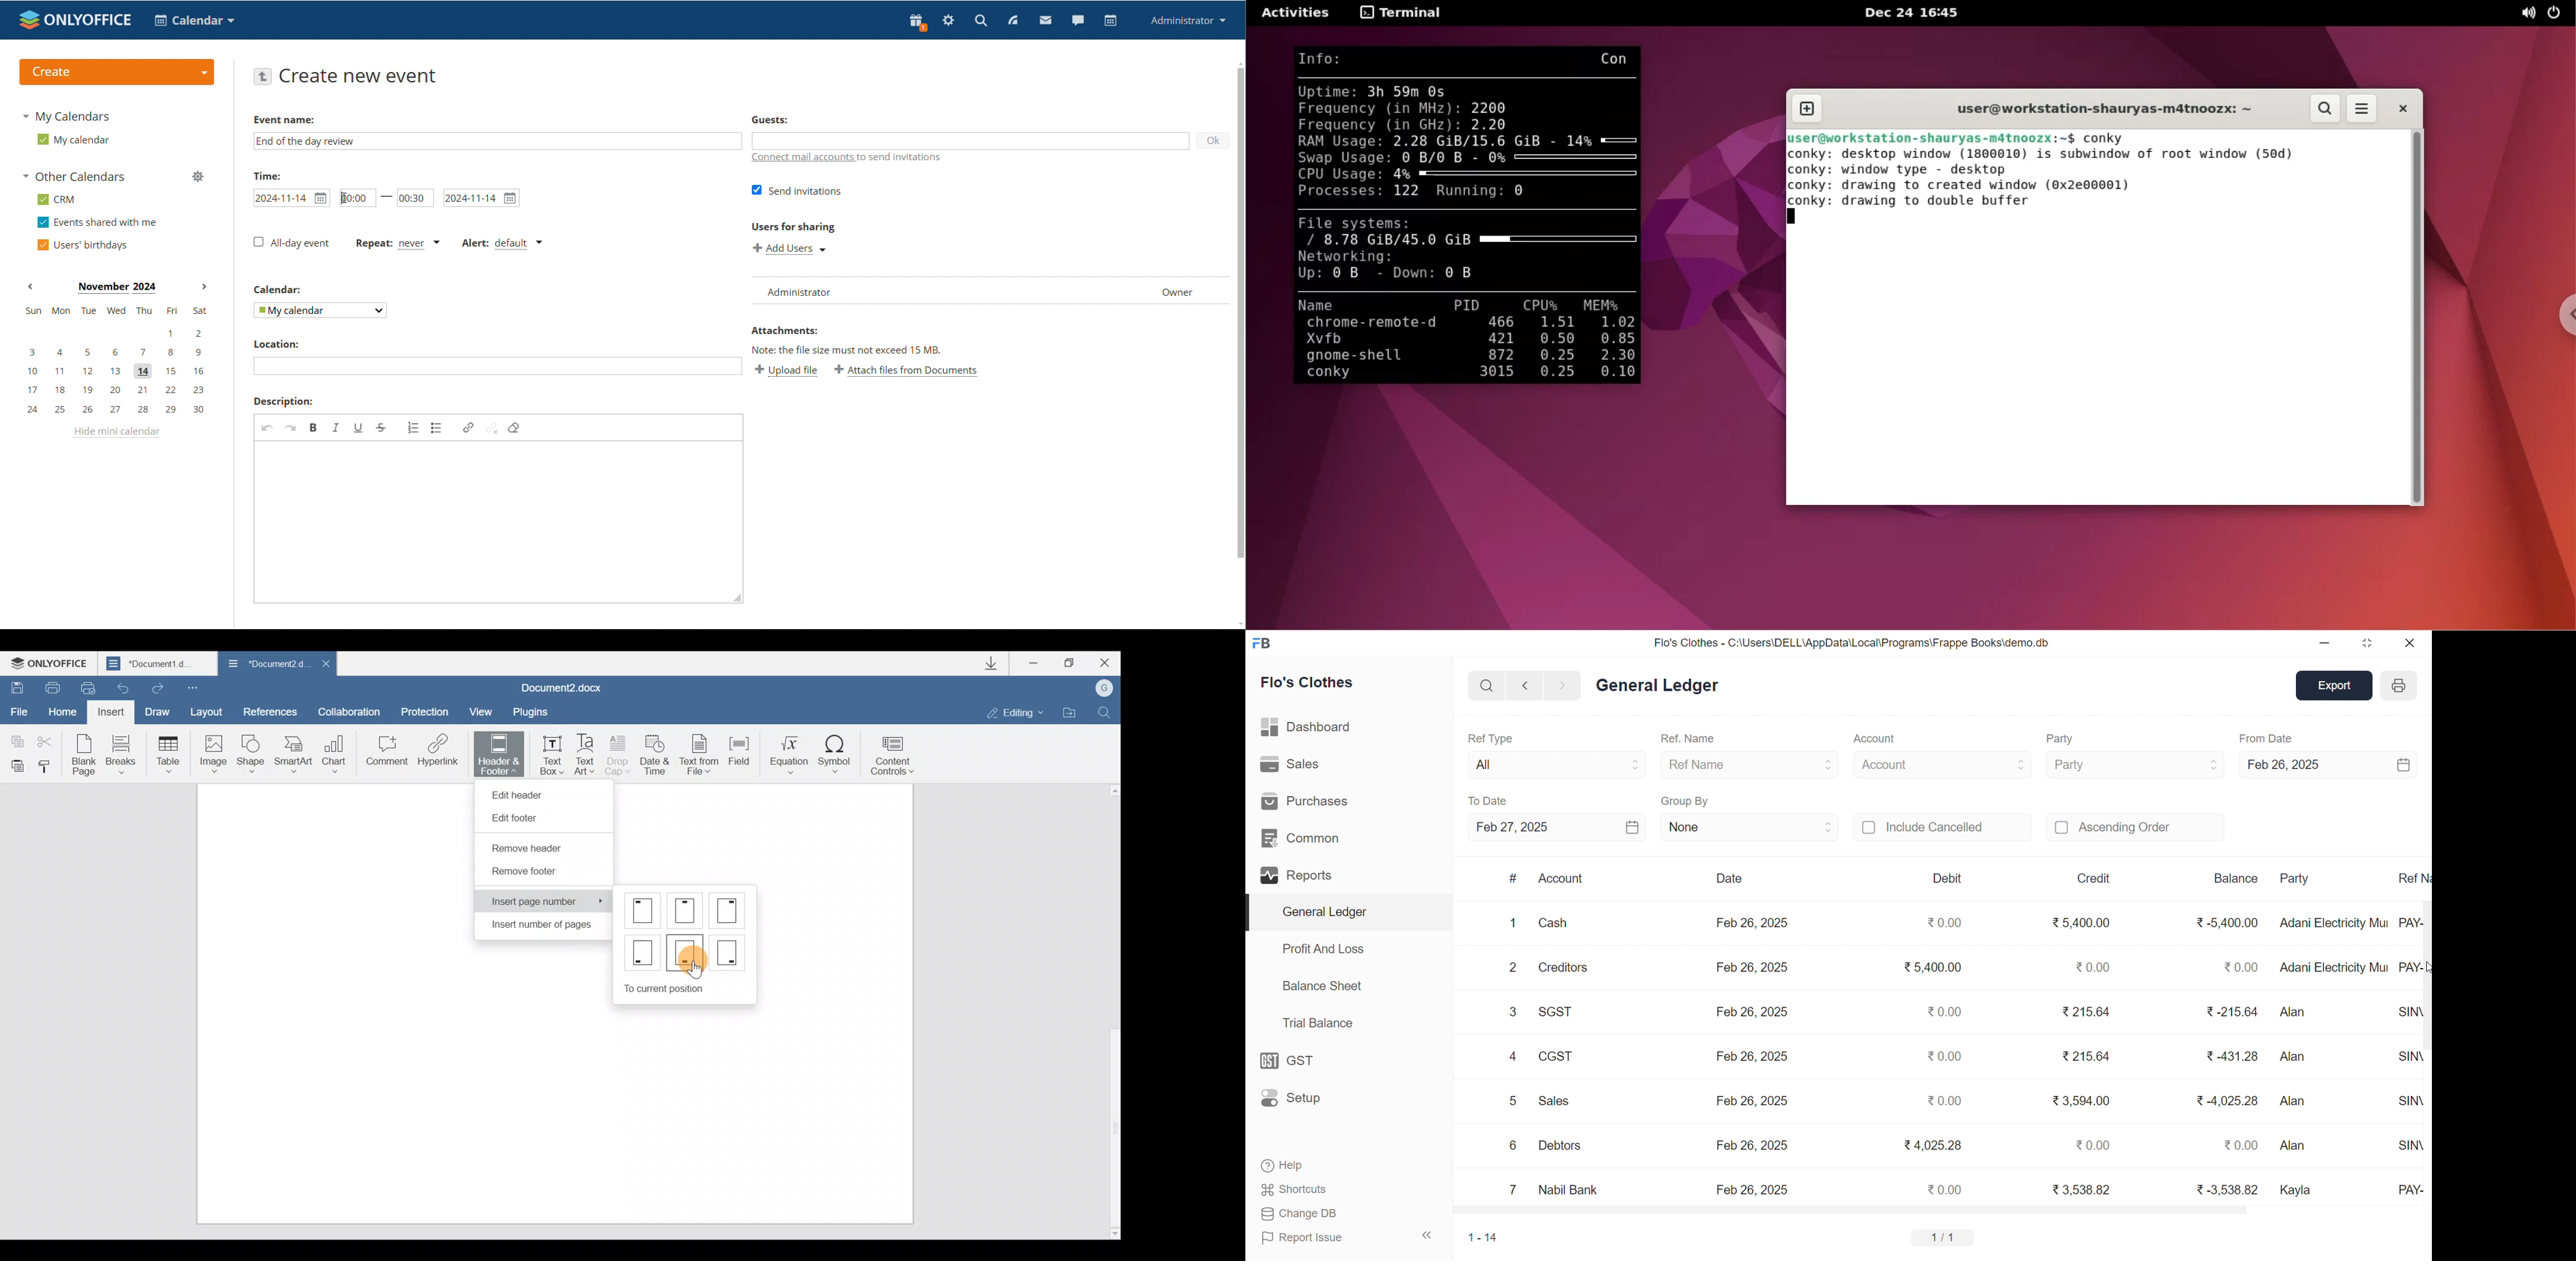 The image size is (2576, 1288). What do you see at coordinates (2303, 879) in the screenshot?
I see `Party` at bounding box center [2303, 879].